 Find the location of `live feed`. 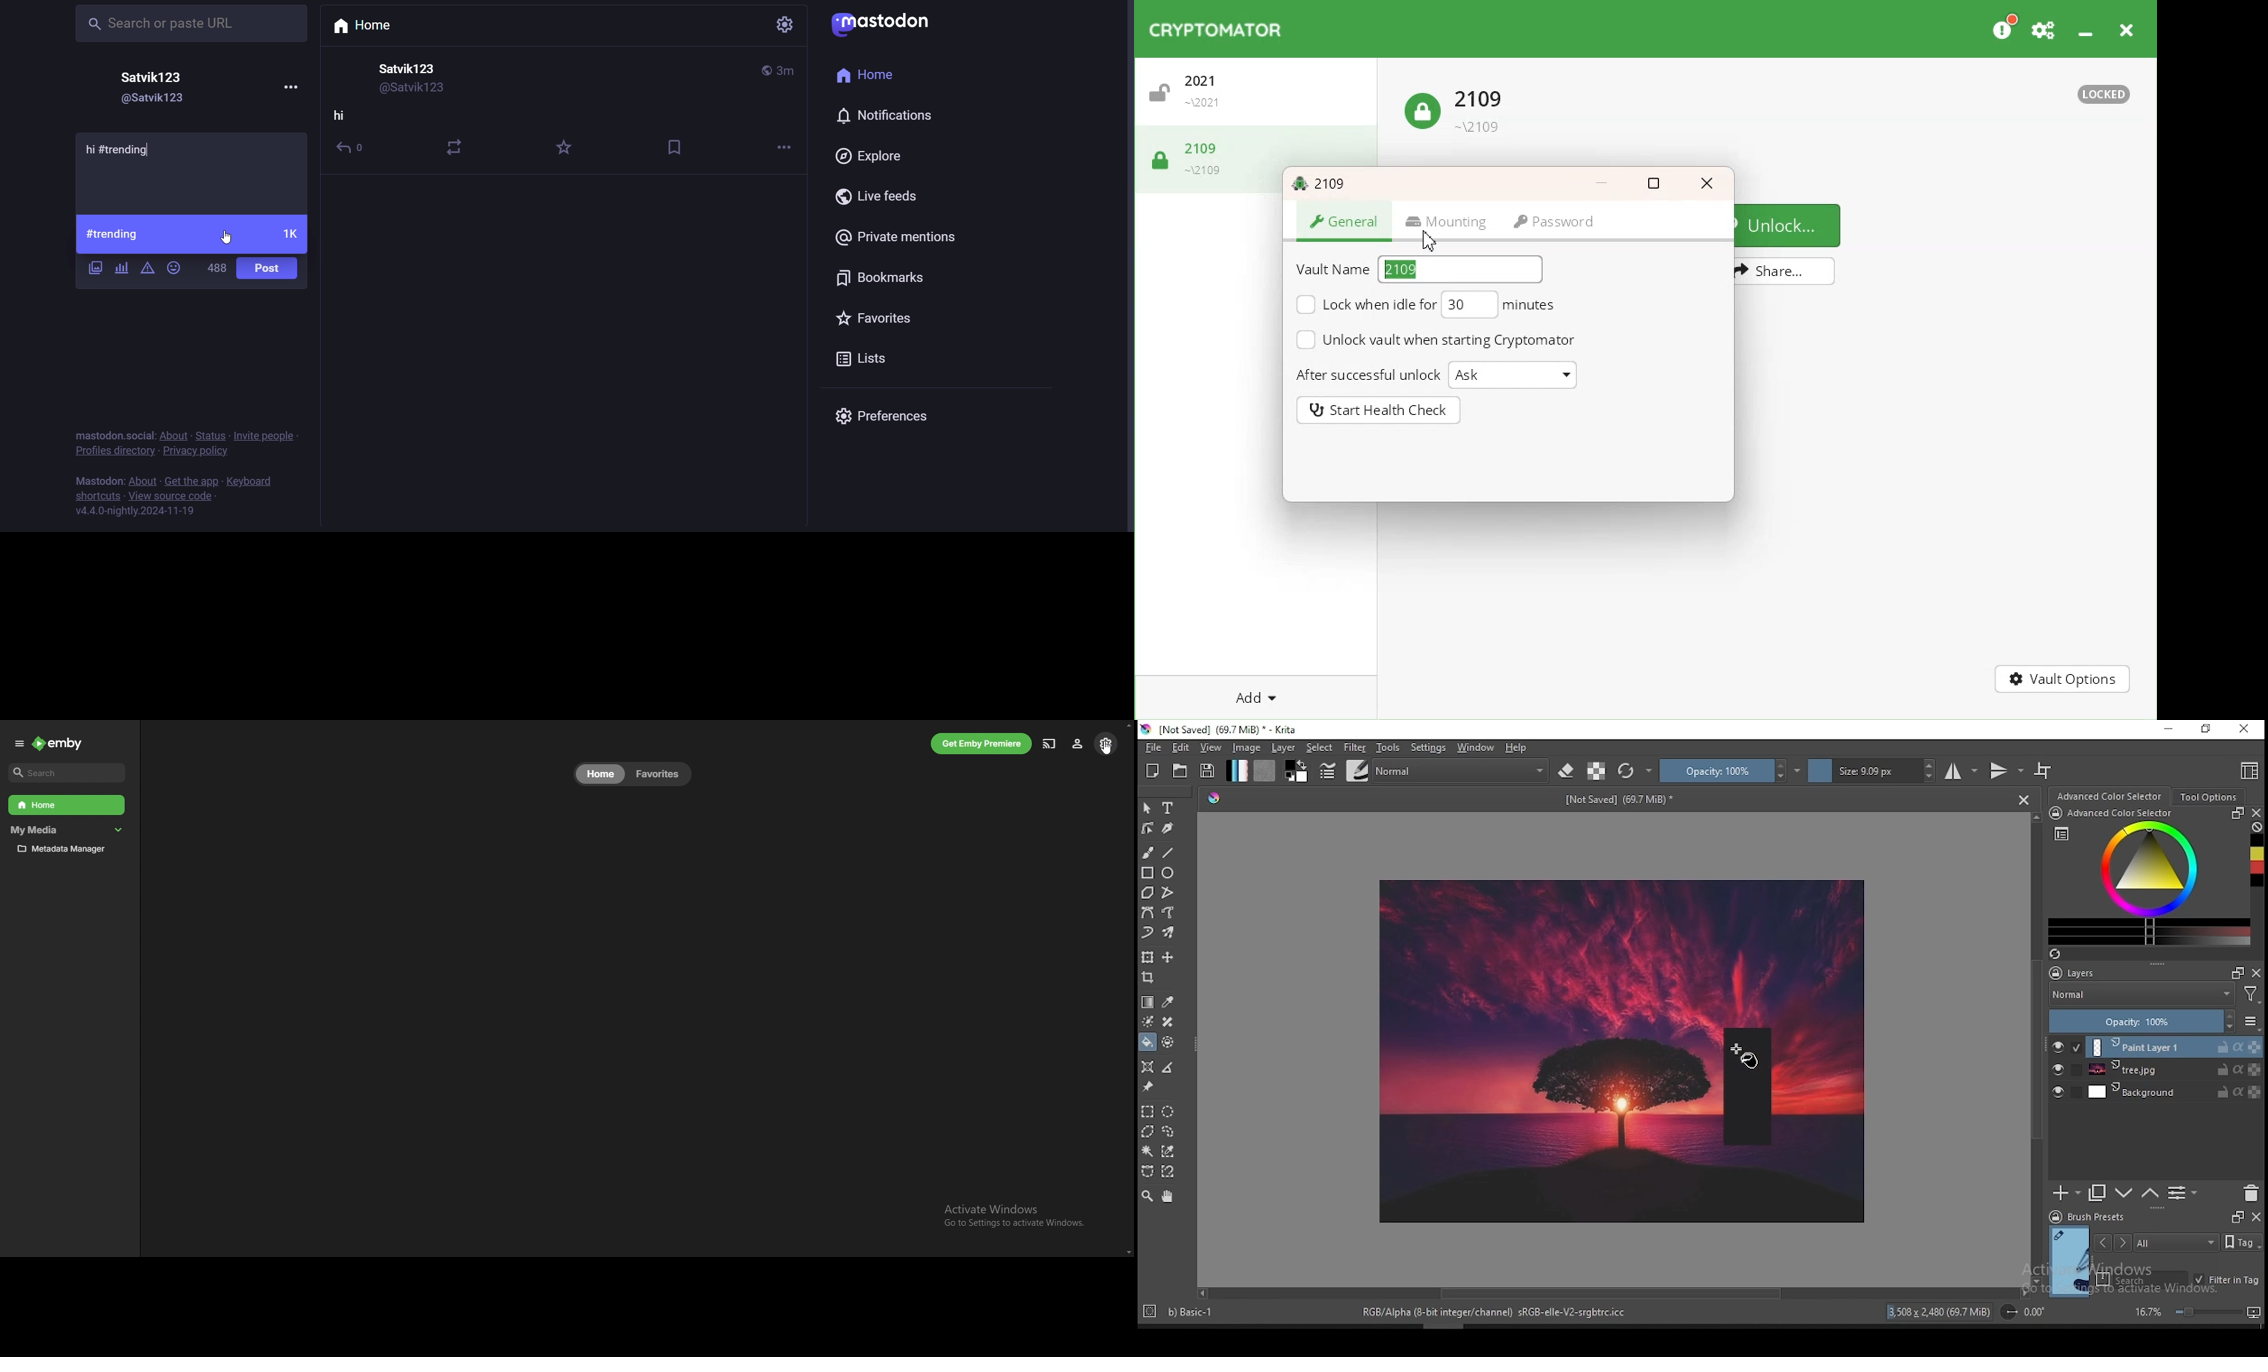

live feed is located at coordinates (876, 198).